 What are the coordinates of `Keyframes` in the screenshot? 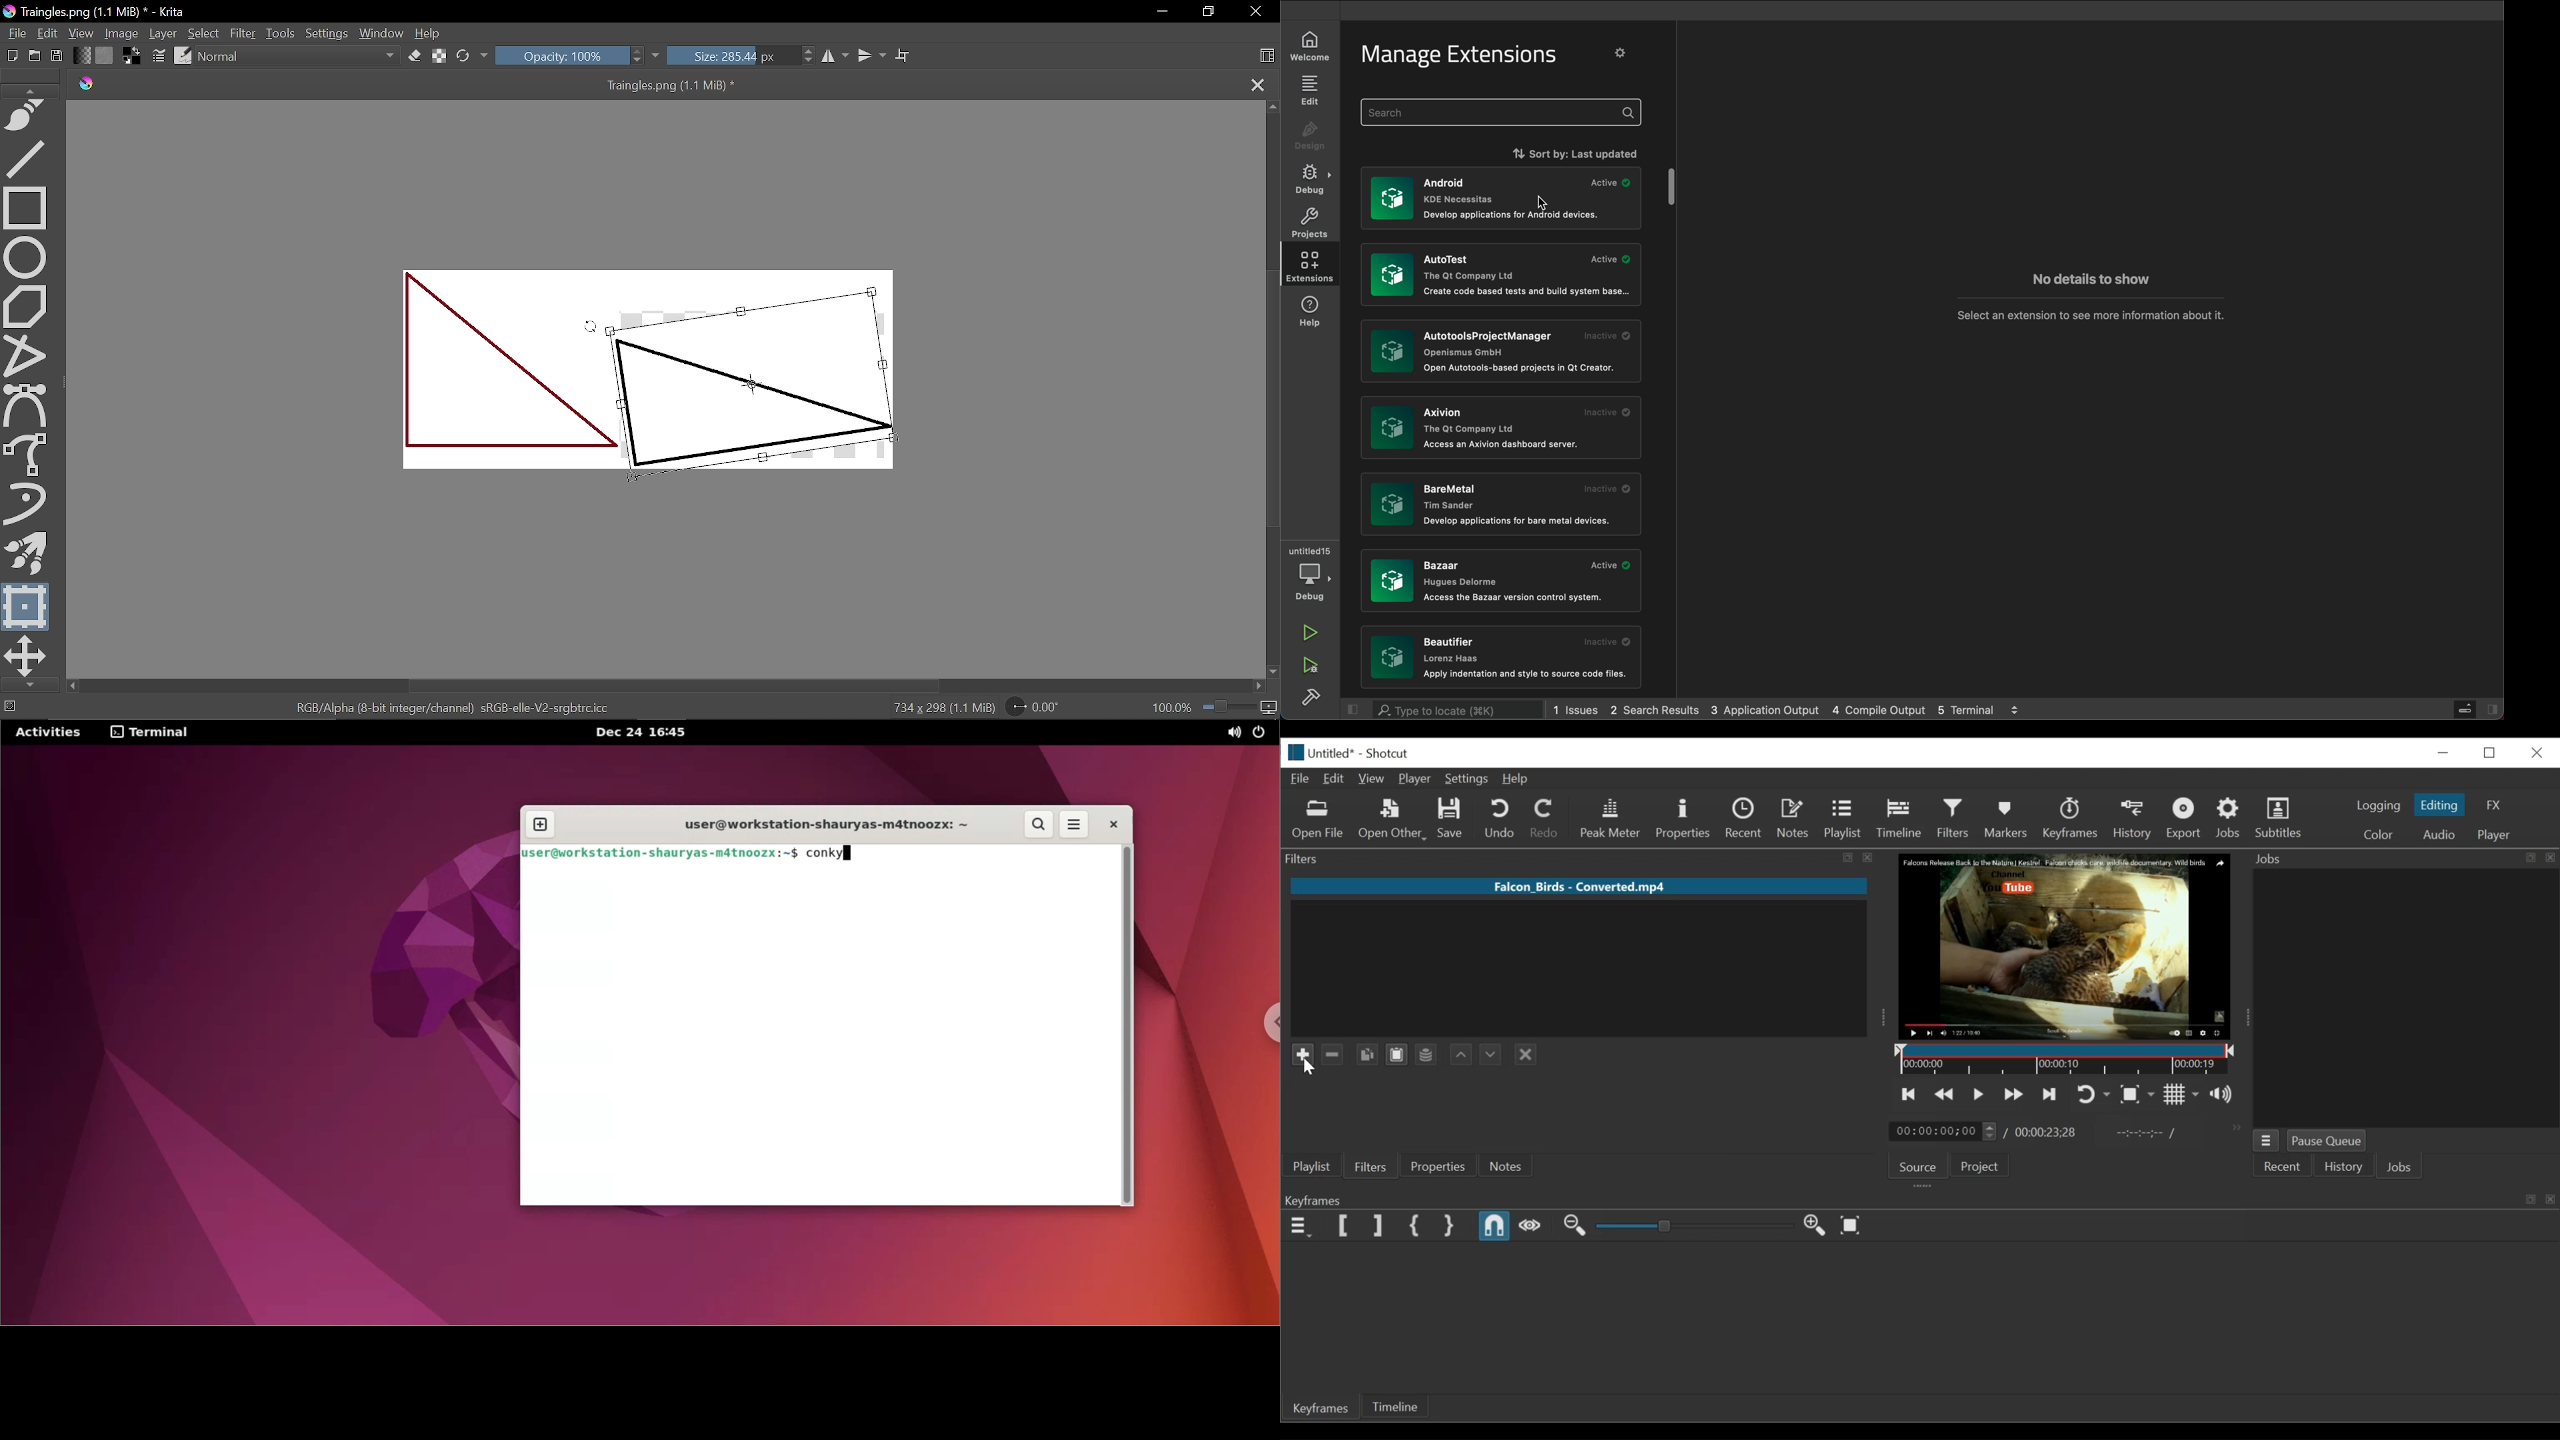 It's located at (2071, 818).